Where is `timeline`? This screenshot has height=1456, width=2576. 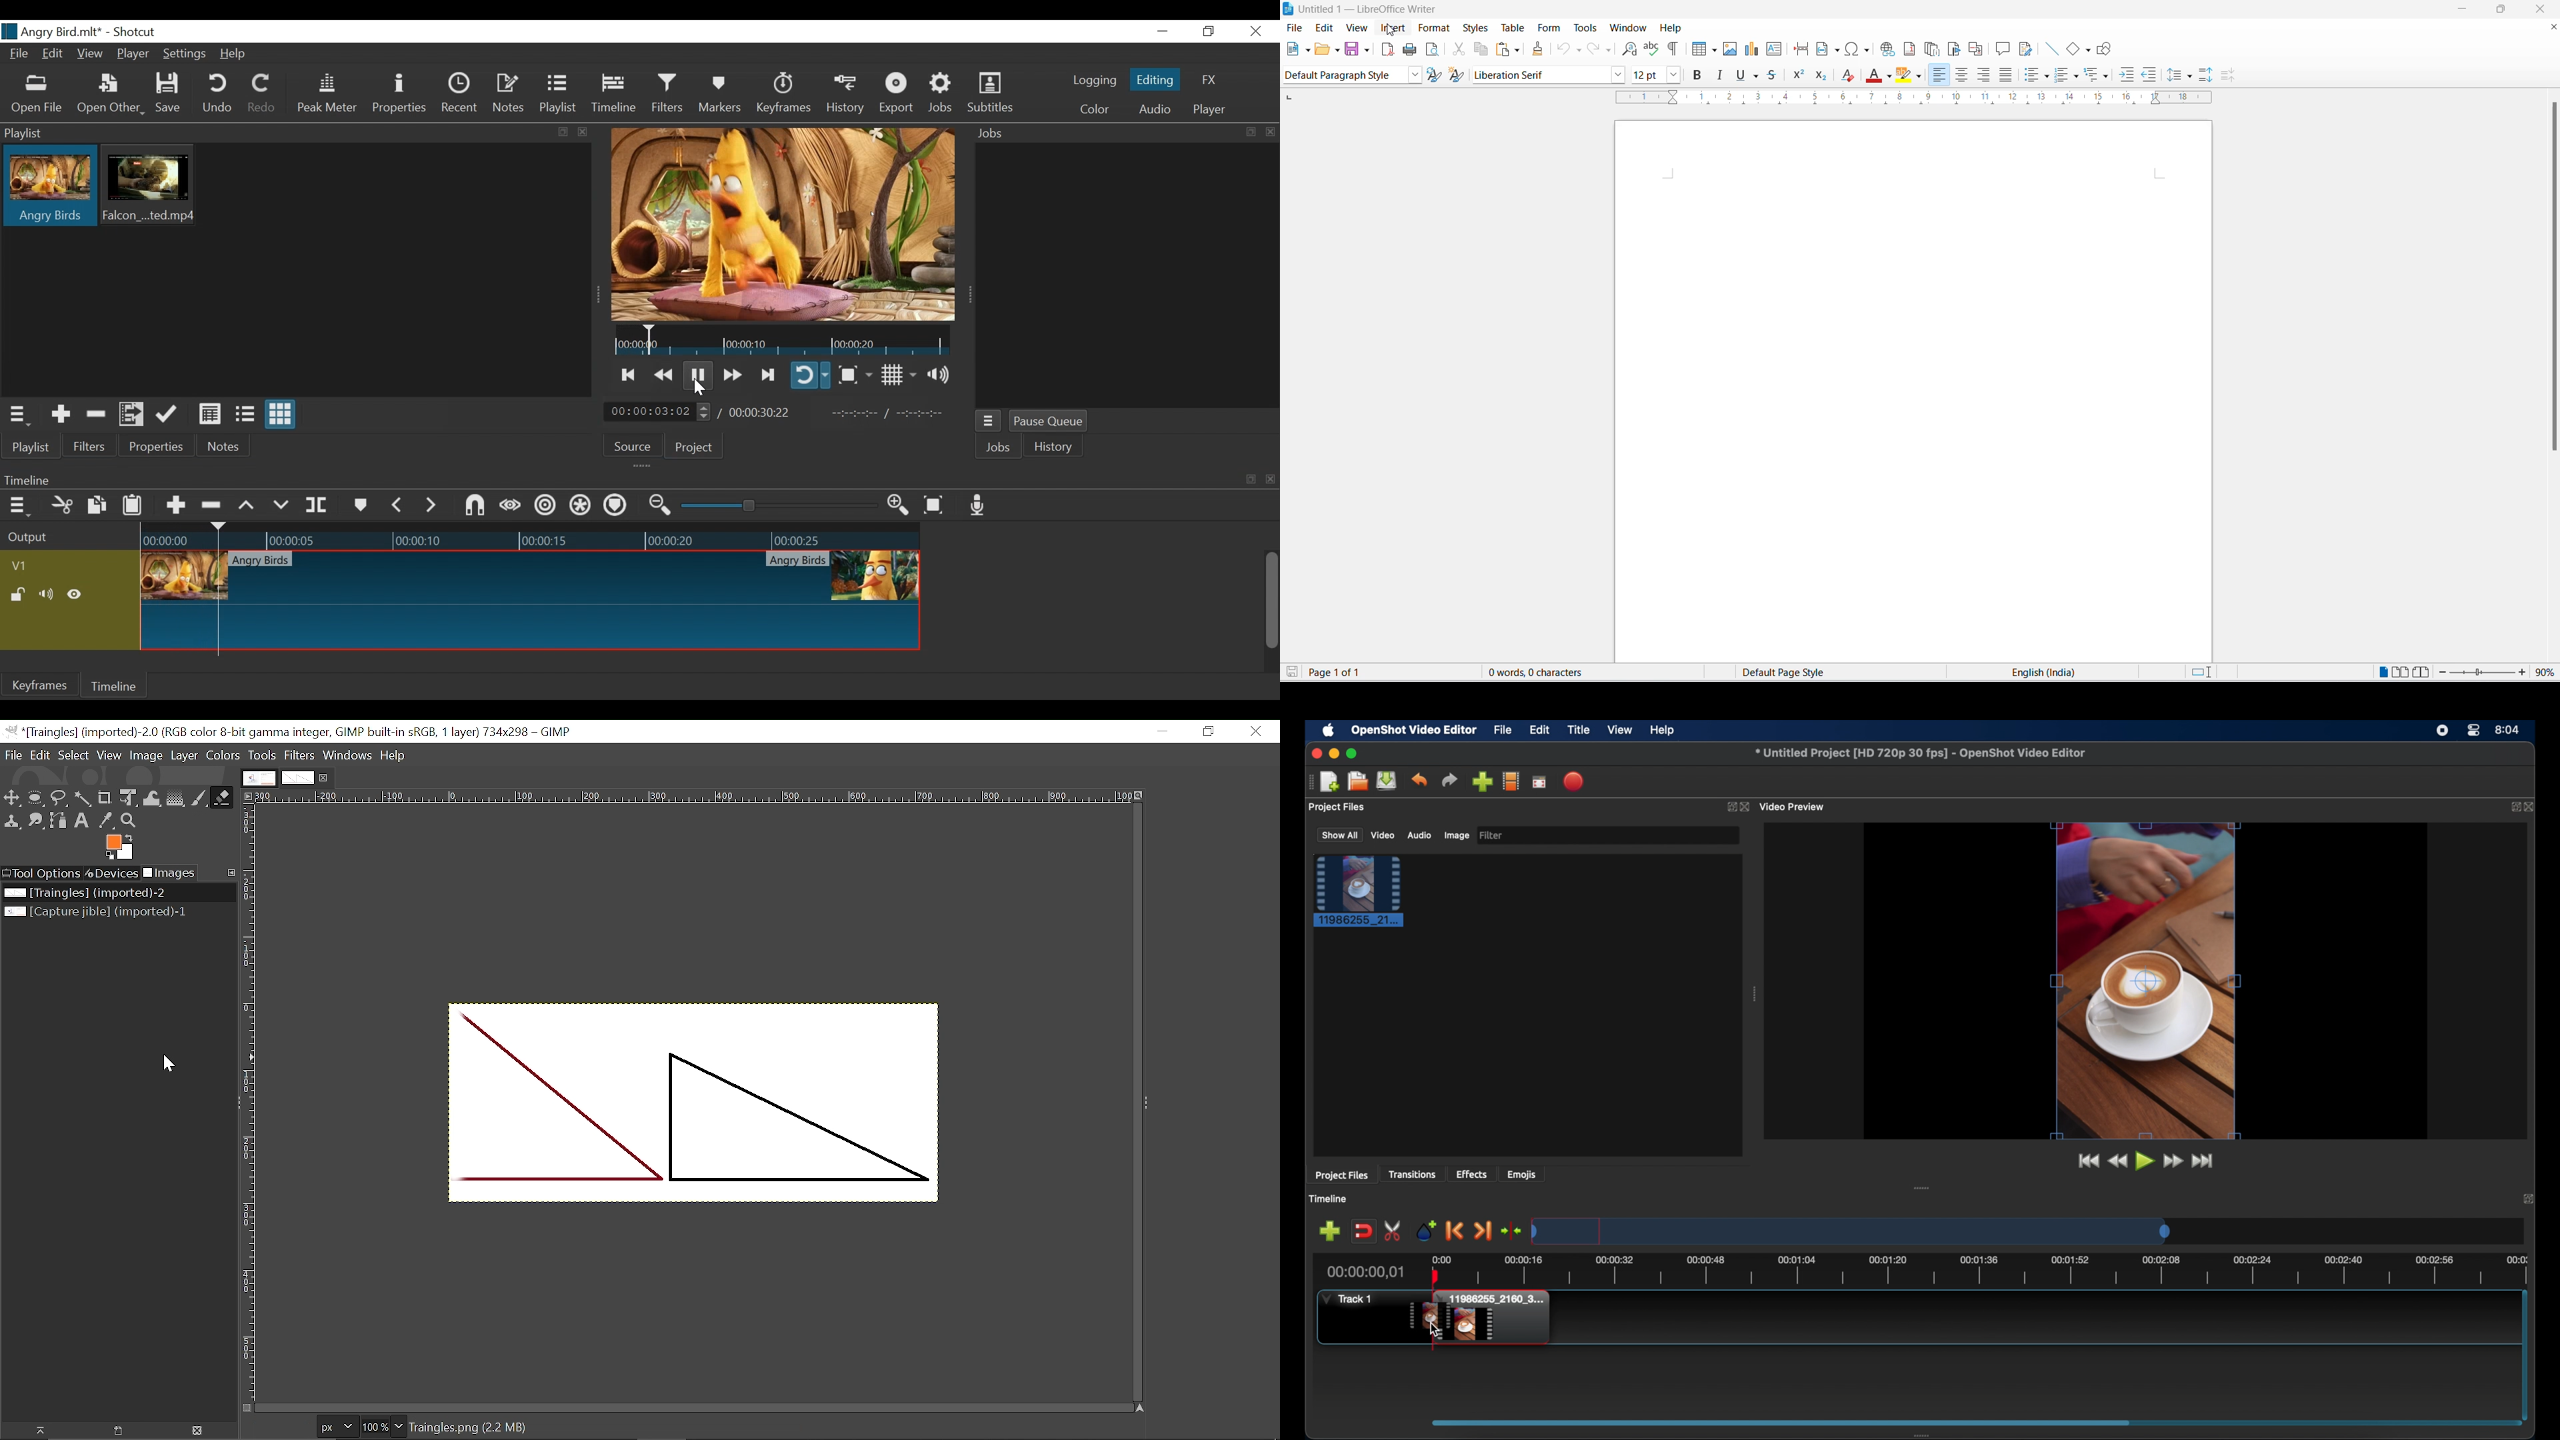
timeline is located at coordinates (1329, 1199).